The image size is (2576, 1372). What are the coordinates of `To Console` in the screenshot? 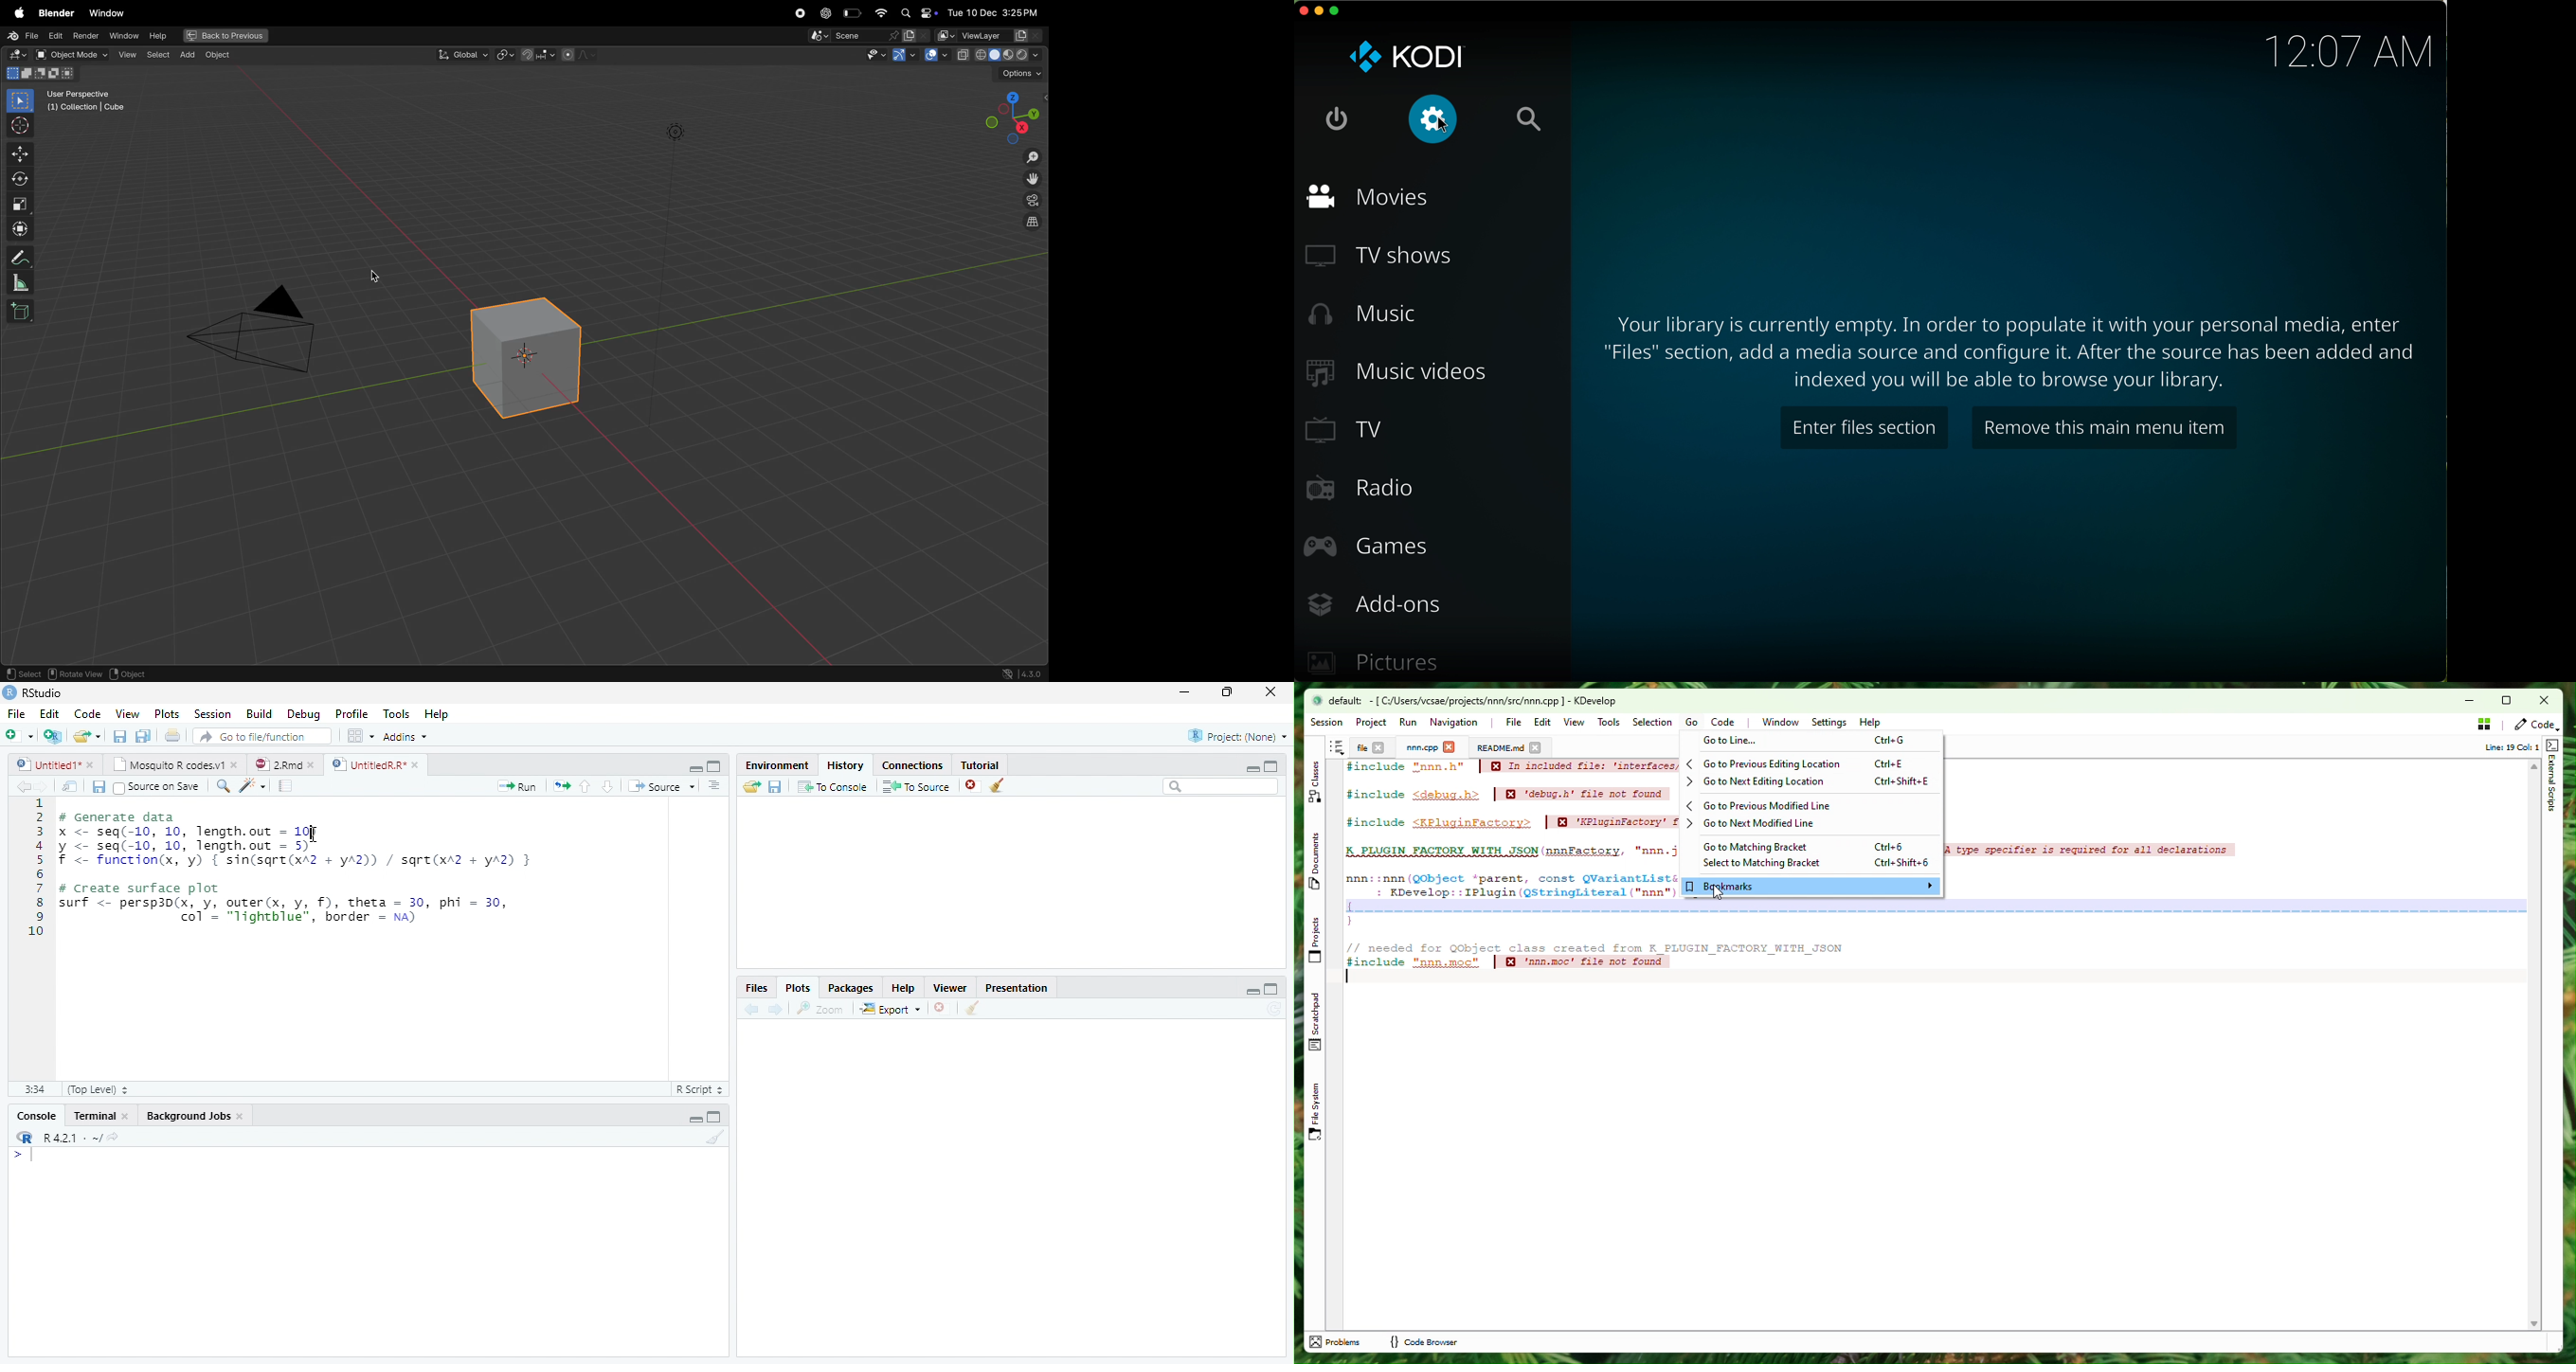 It's located at (833, 786).